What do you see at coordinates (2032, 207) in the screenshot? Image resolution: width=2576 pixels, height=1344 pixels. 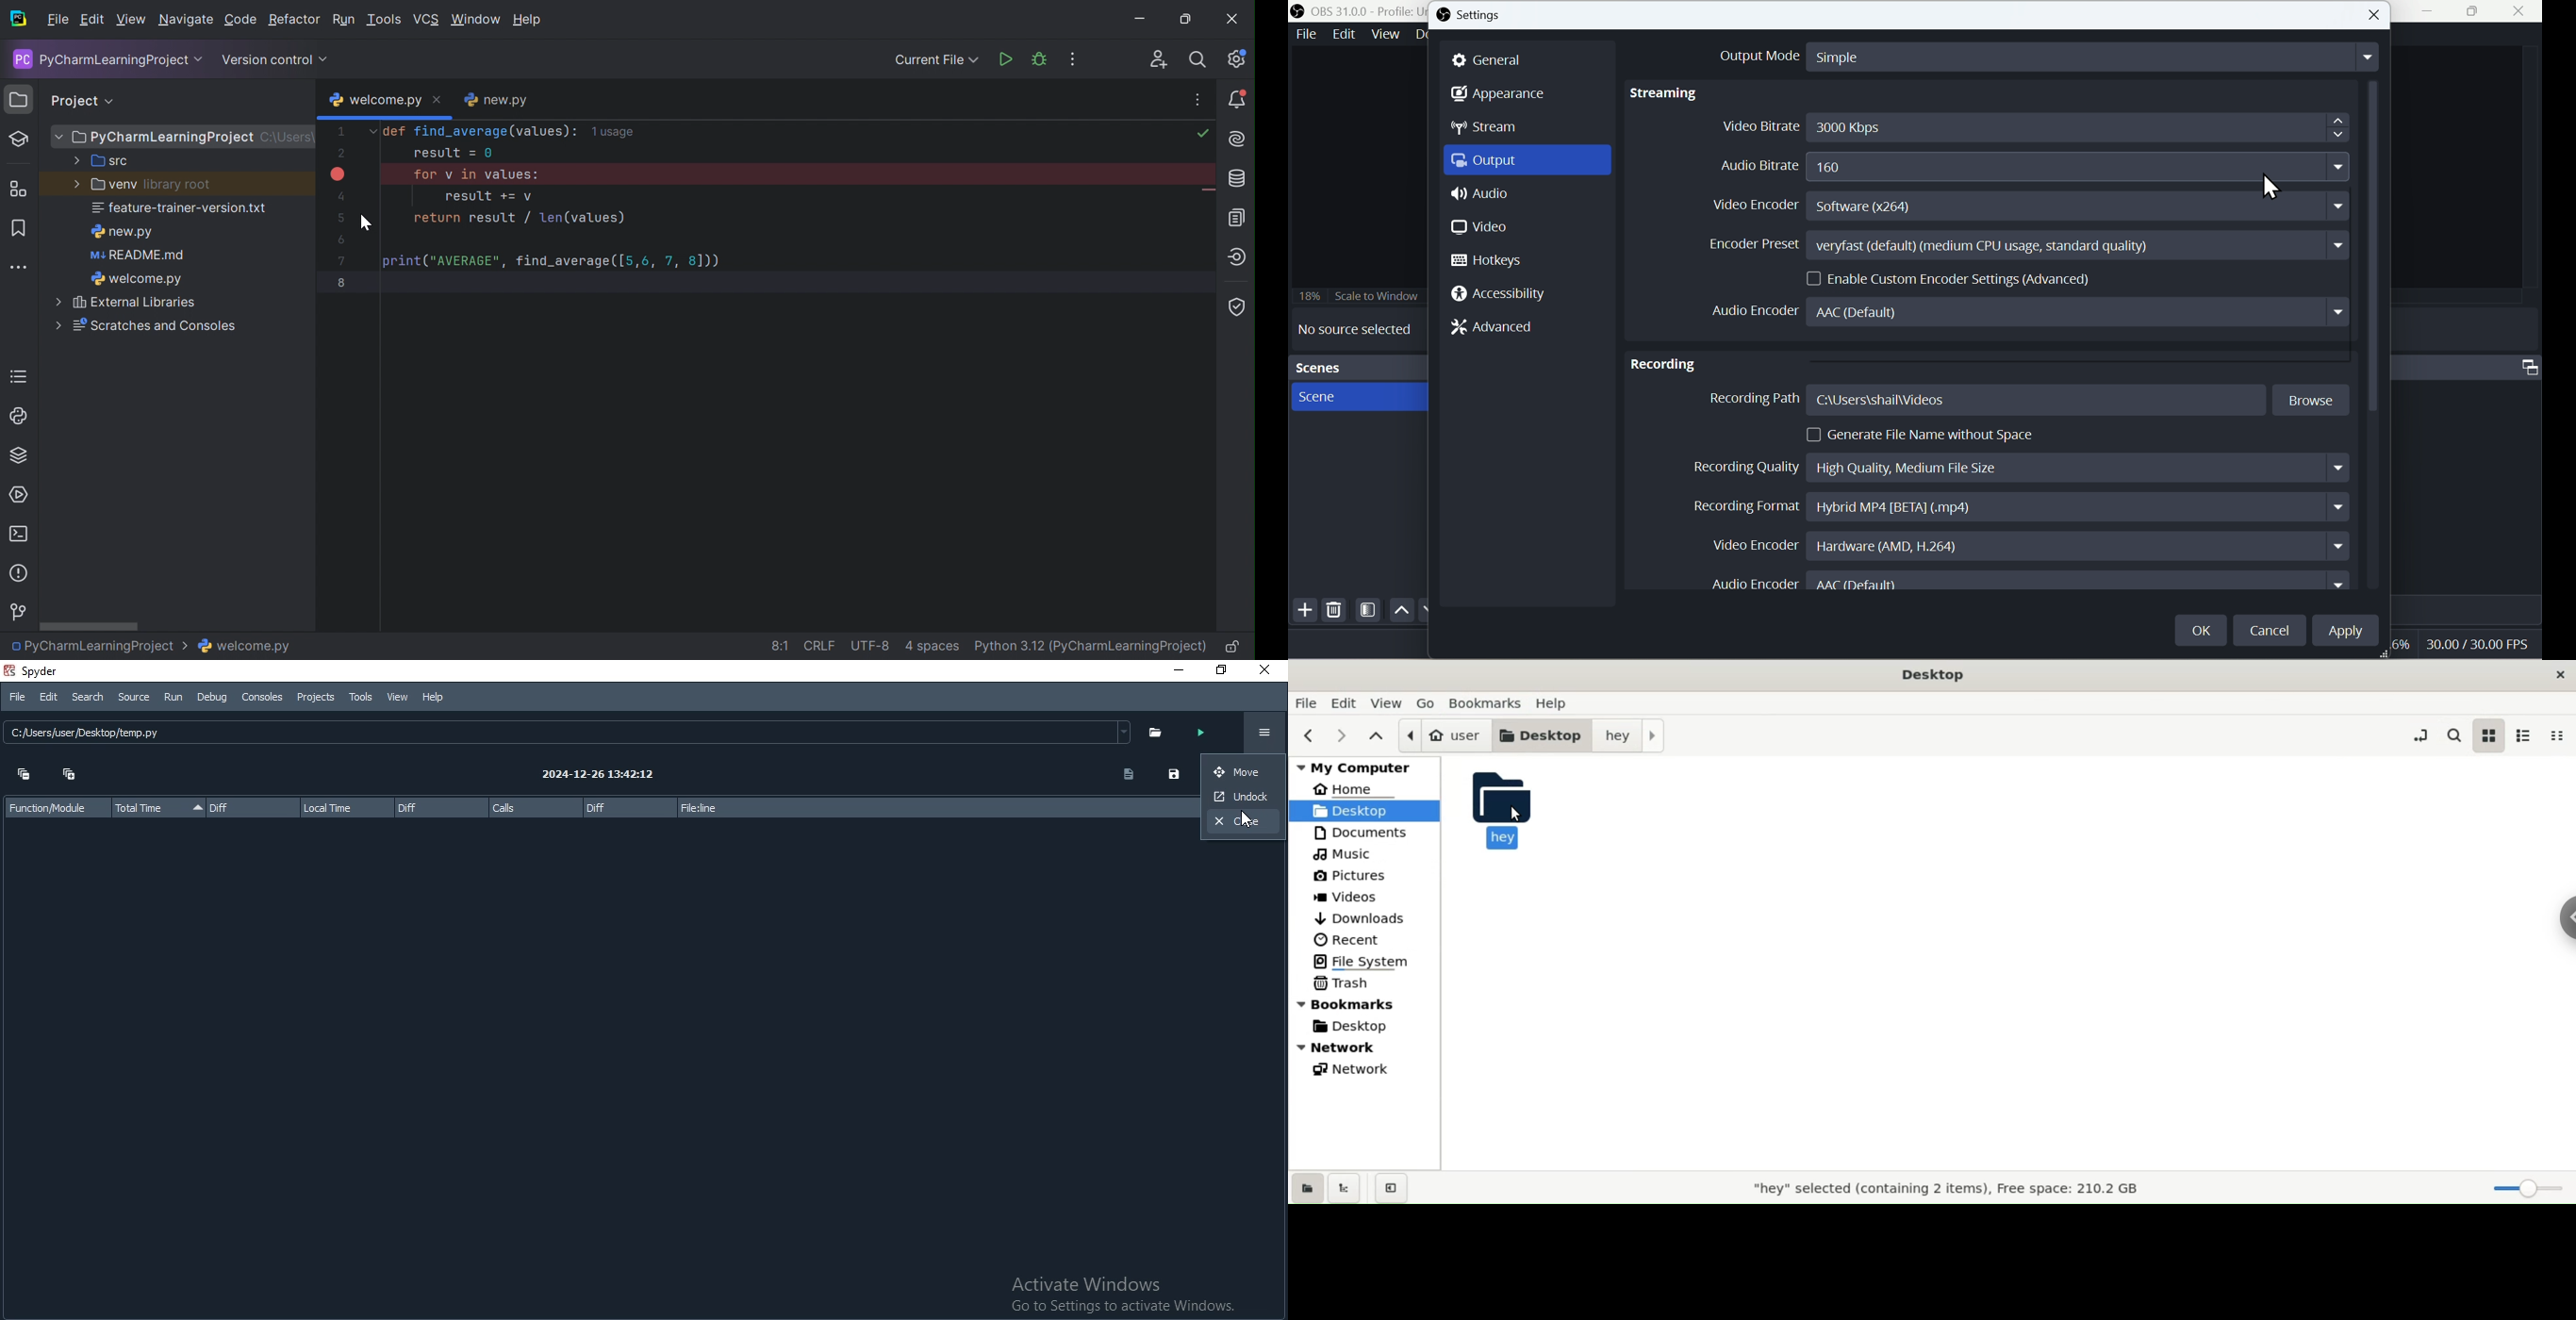 I see `Video Encoder` at bounding box center [2032, 207].